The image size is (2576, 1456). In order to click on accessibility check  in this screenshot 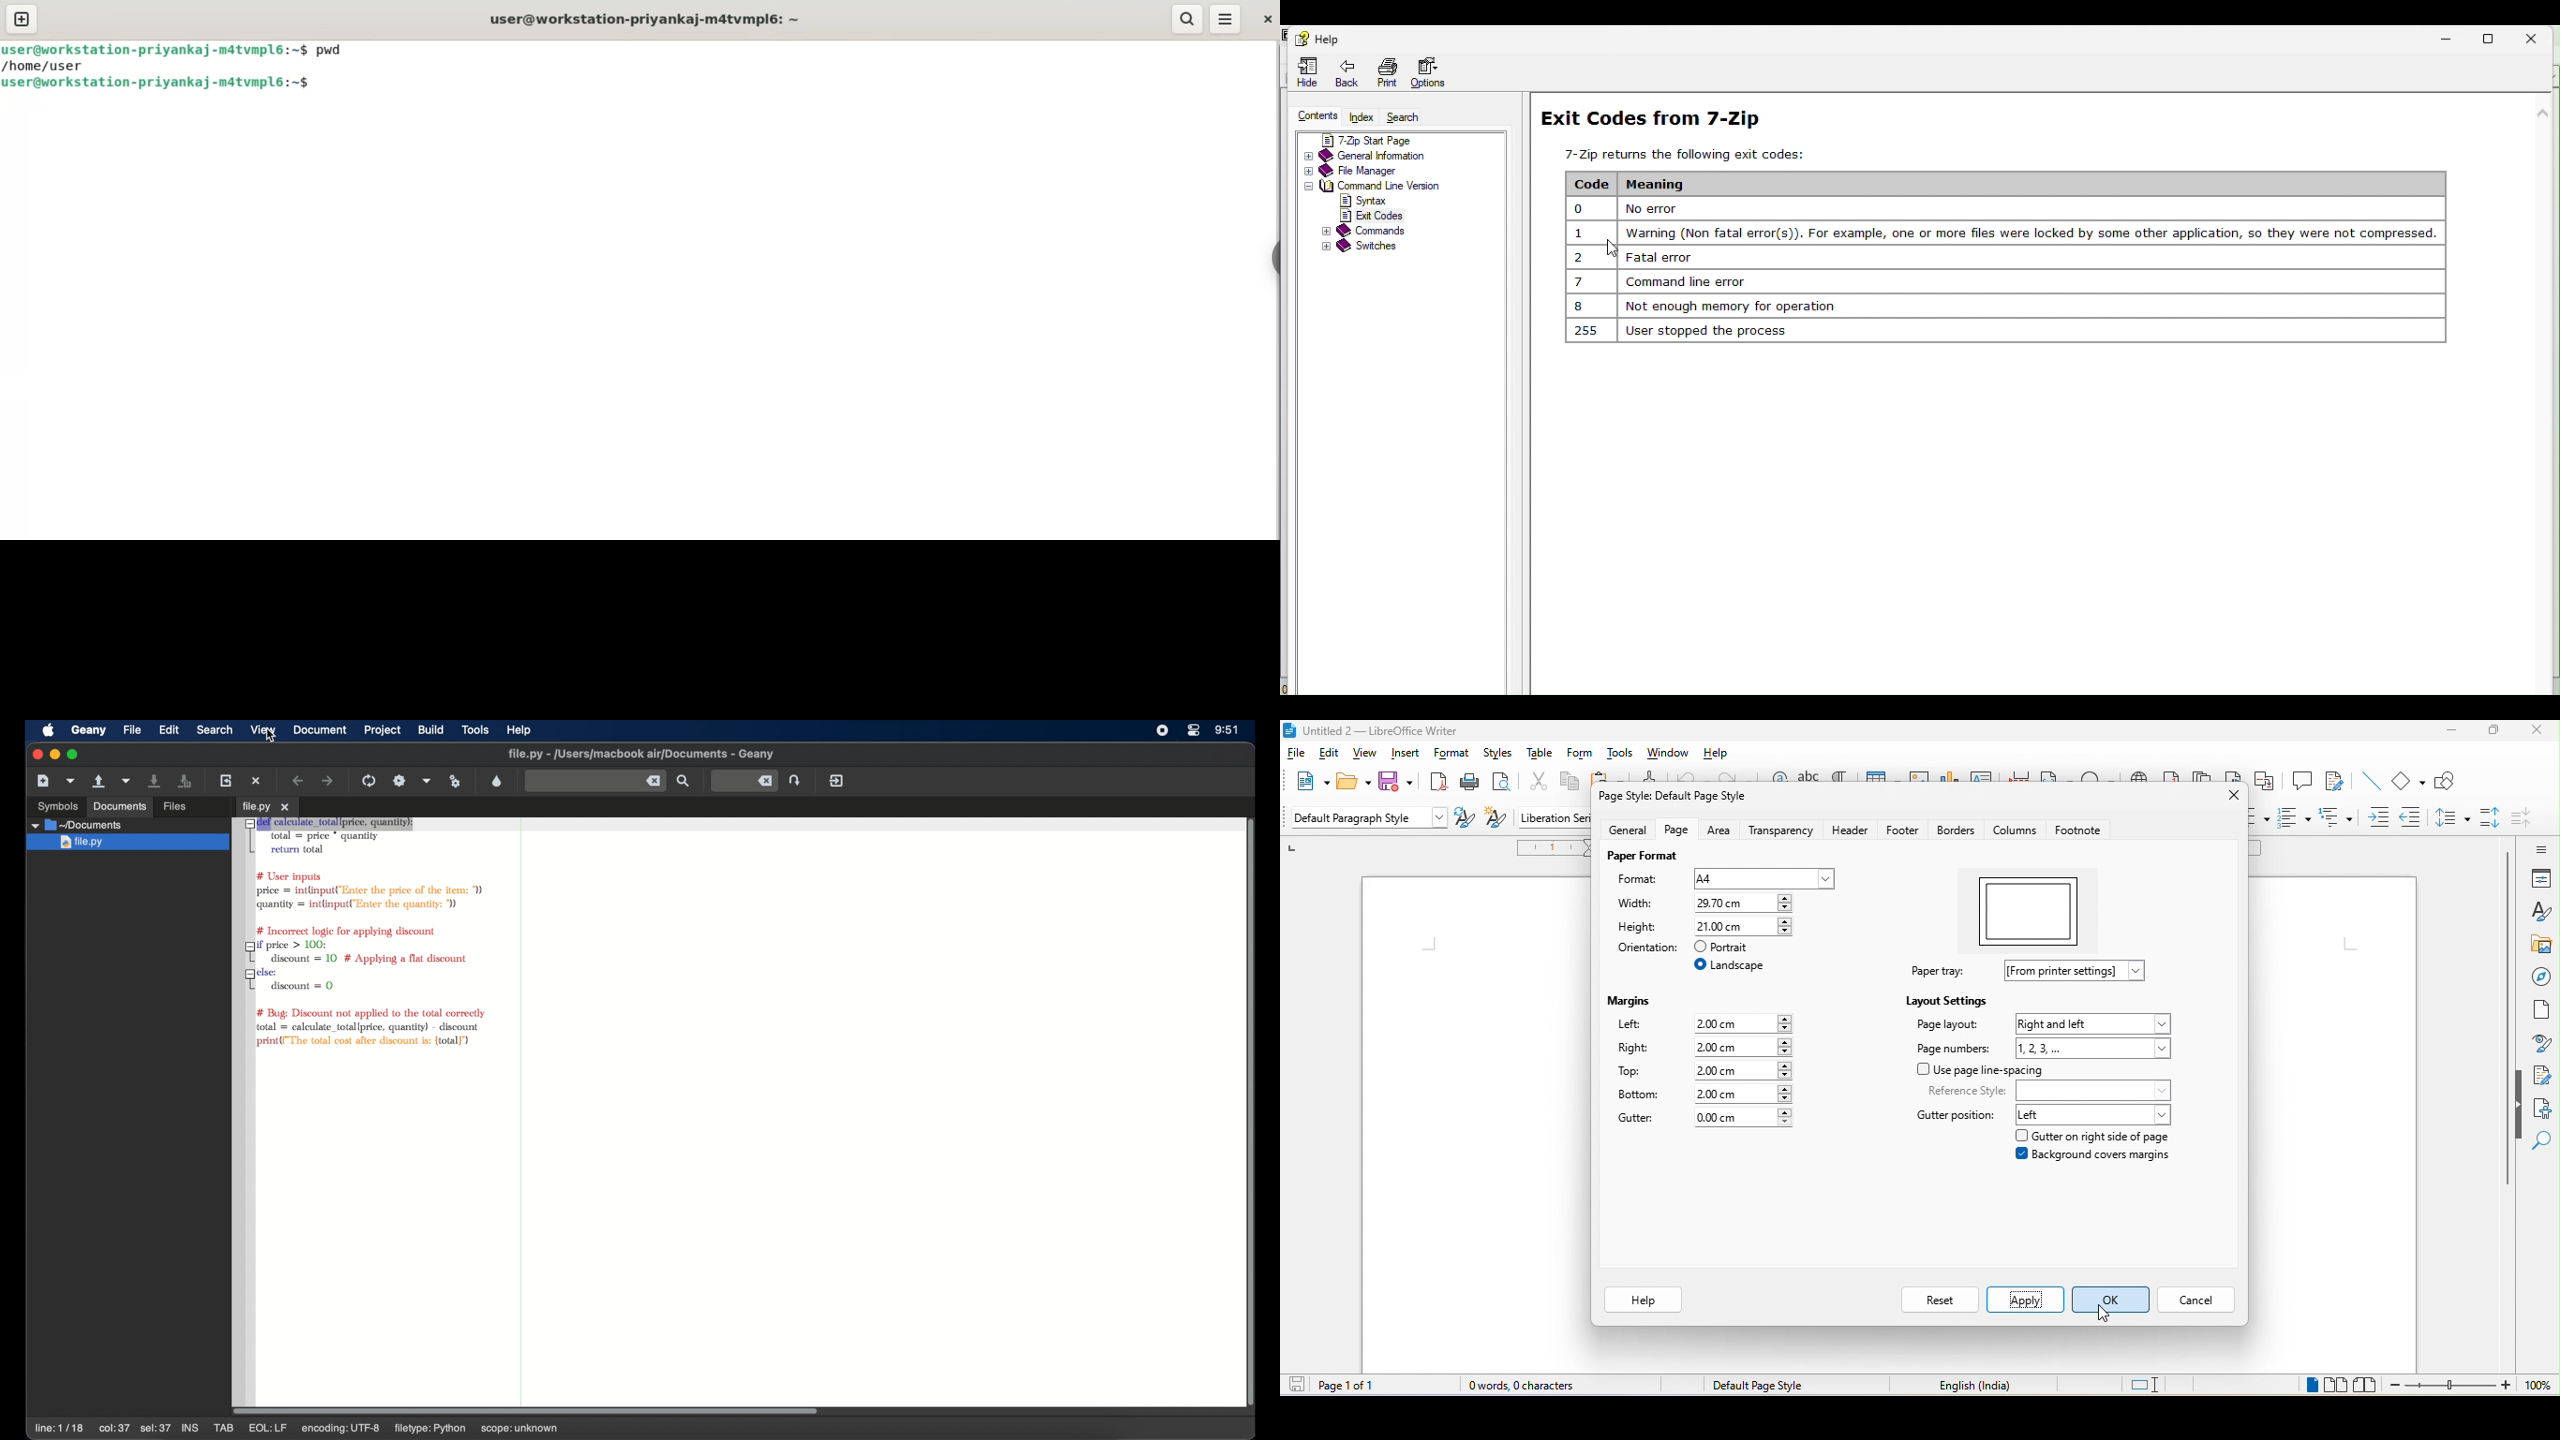, I will do `click(2544, 1110)`.